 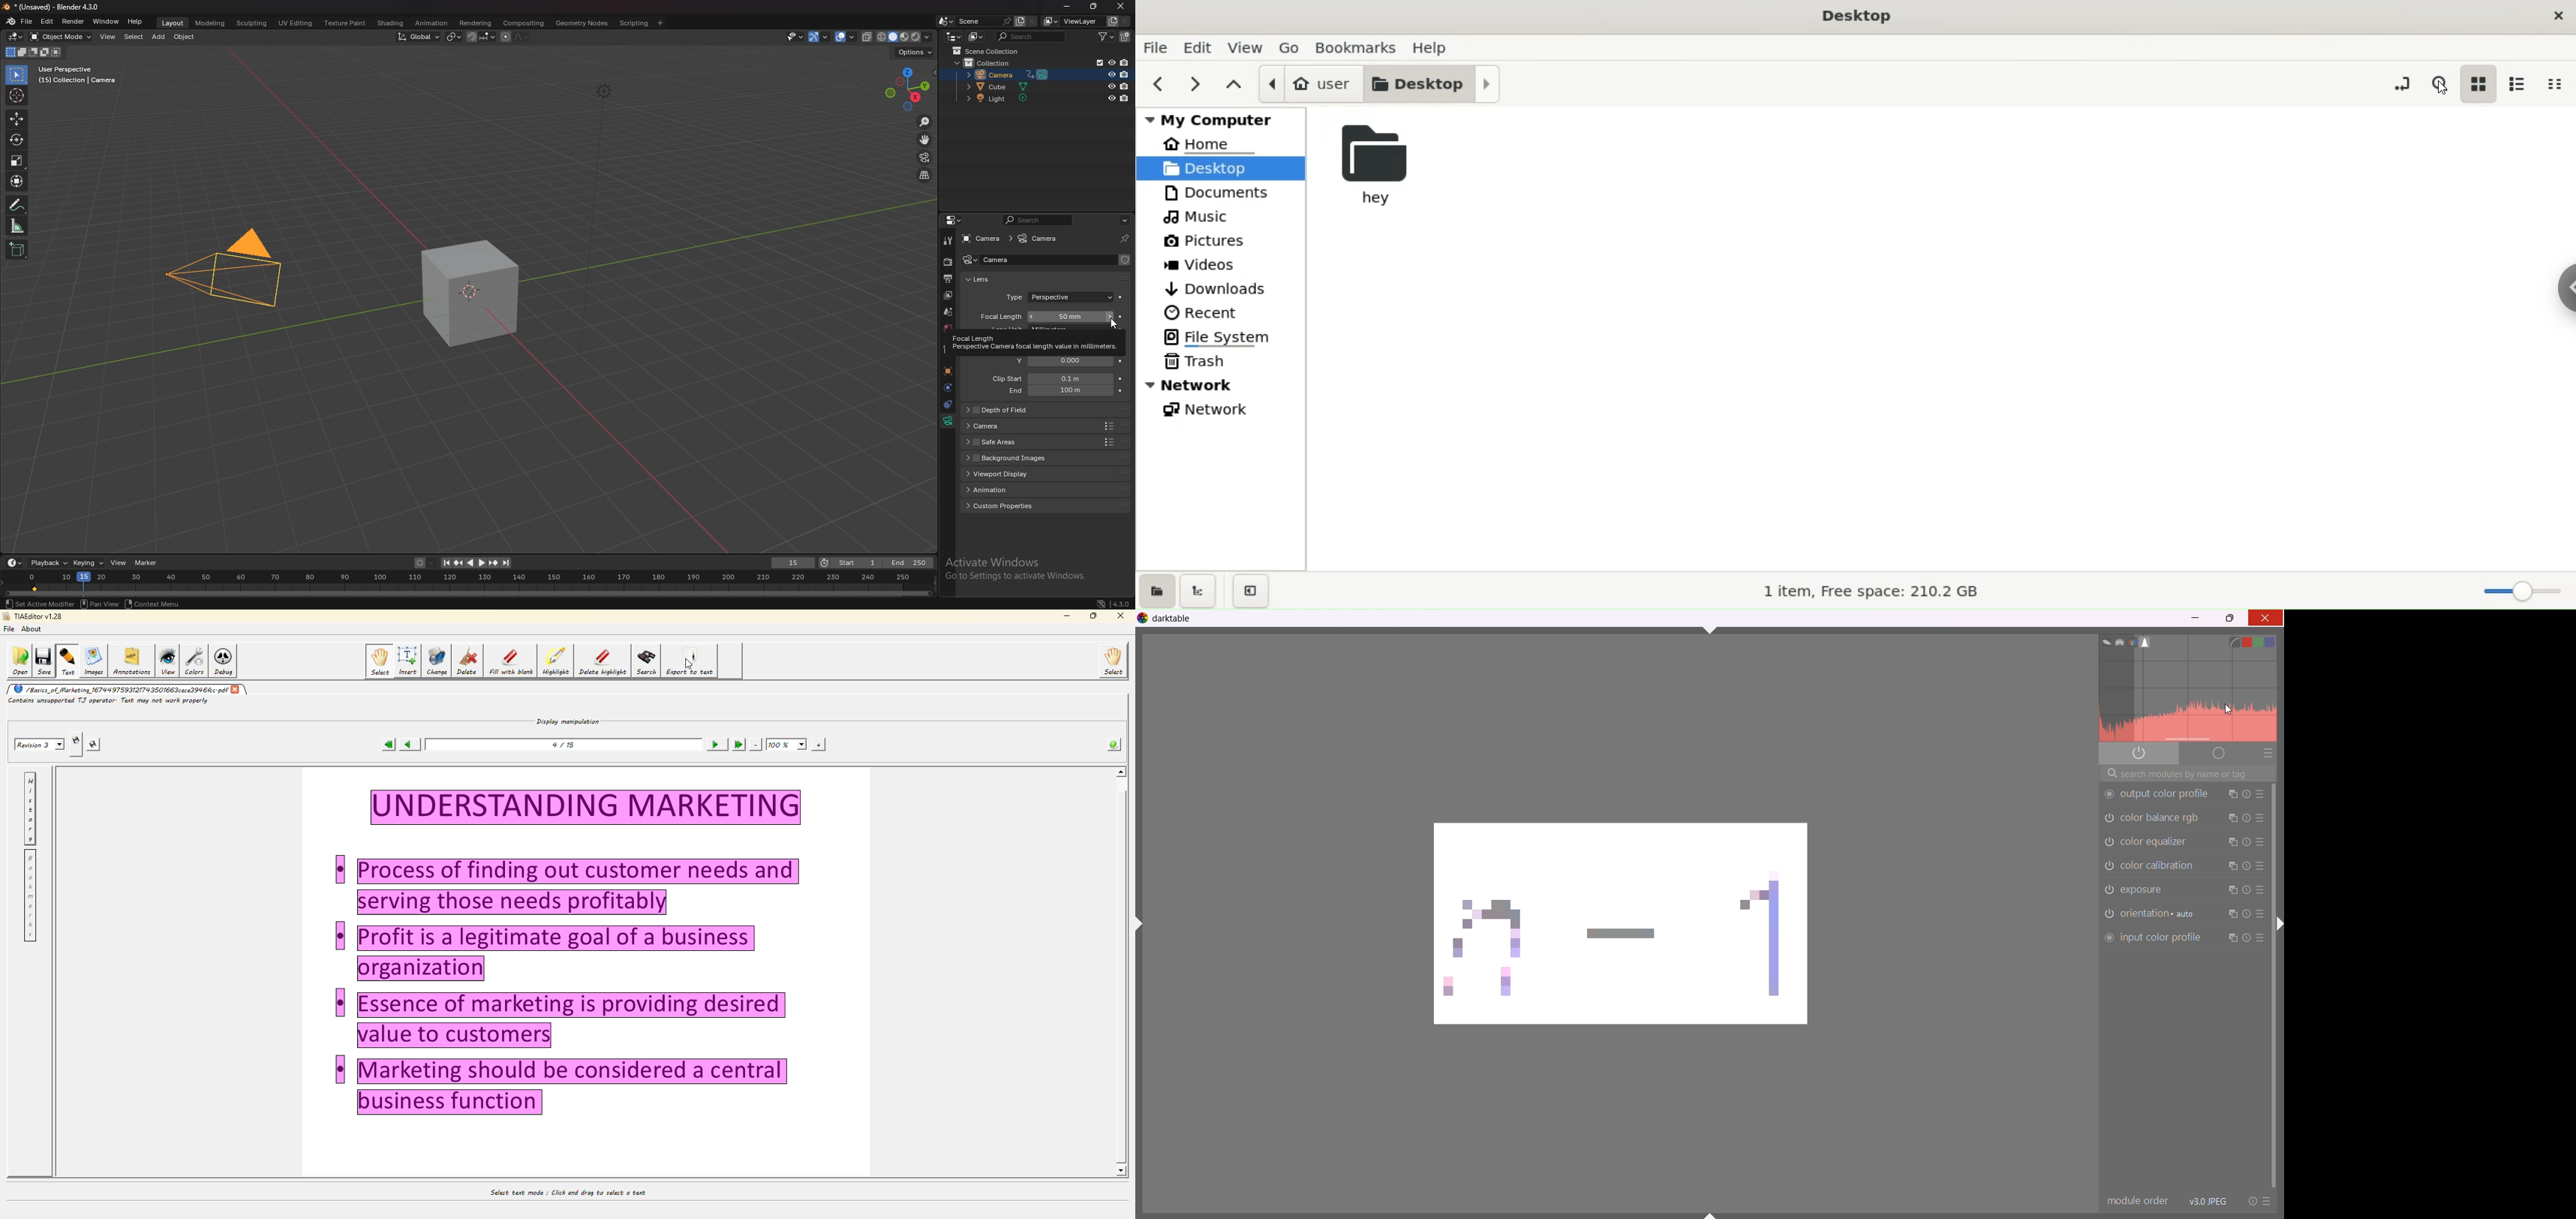 I want to click on shift+ctrl+l, so click(x=1142, y=923).